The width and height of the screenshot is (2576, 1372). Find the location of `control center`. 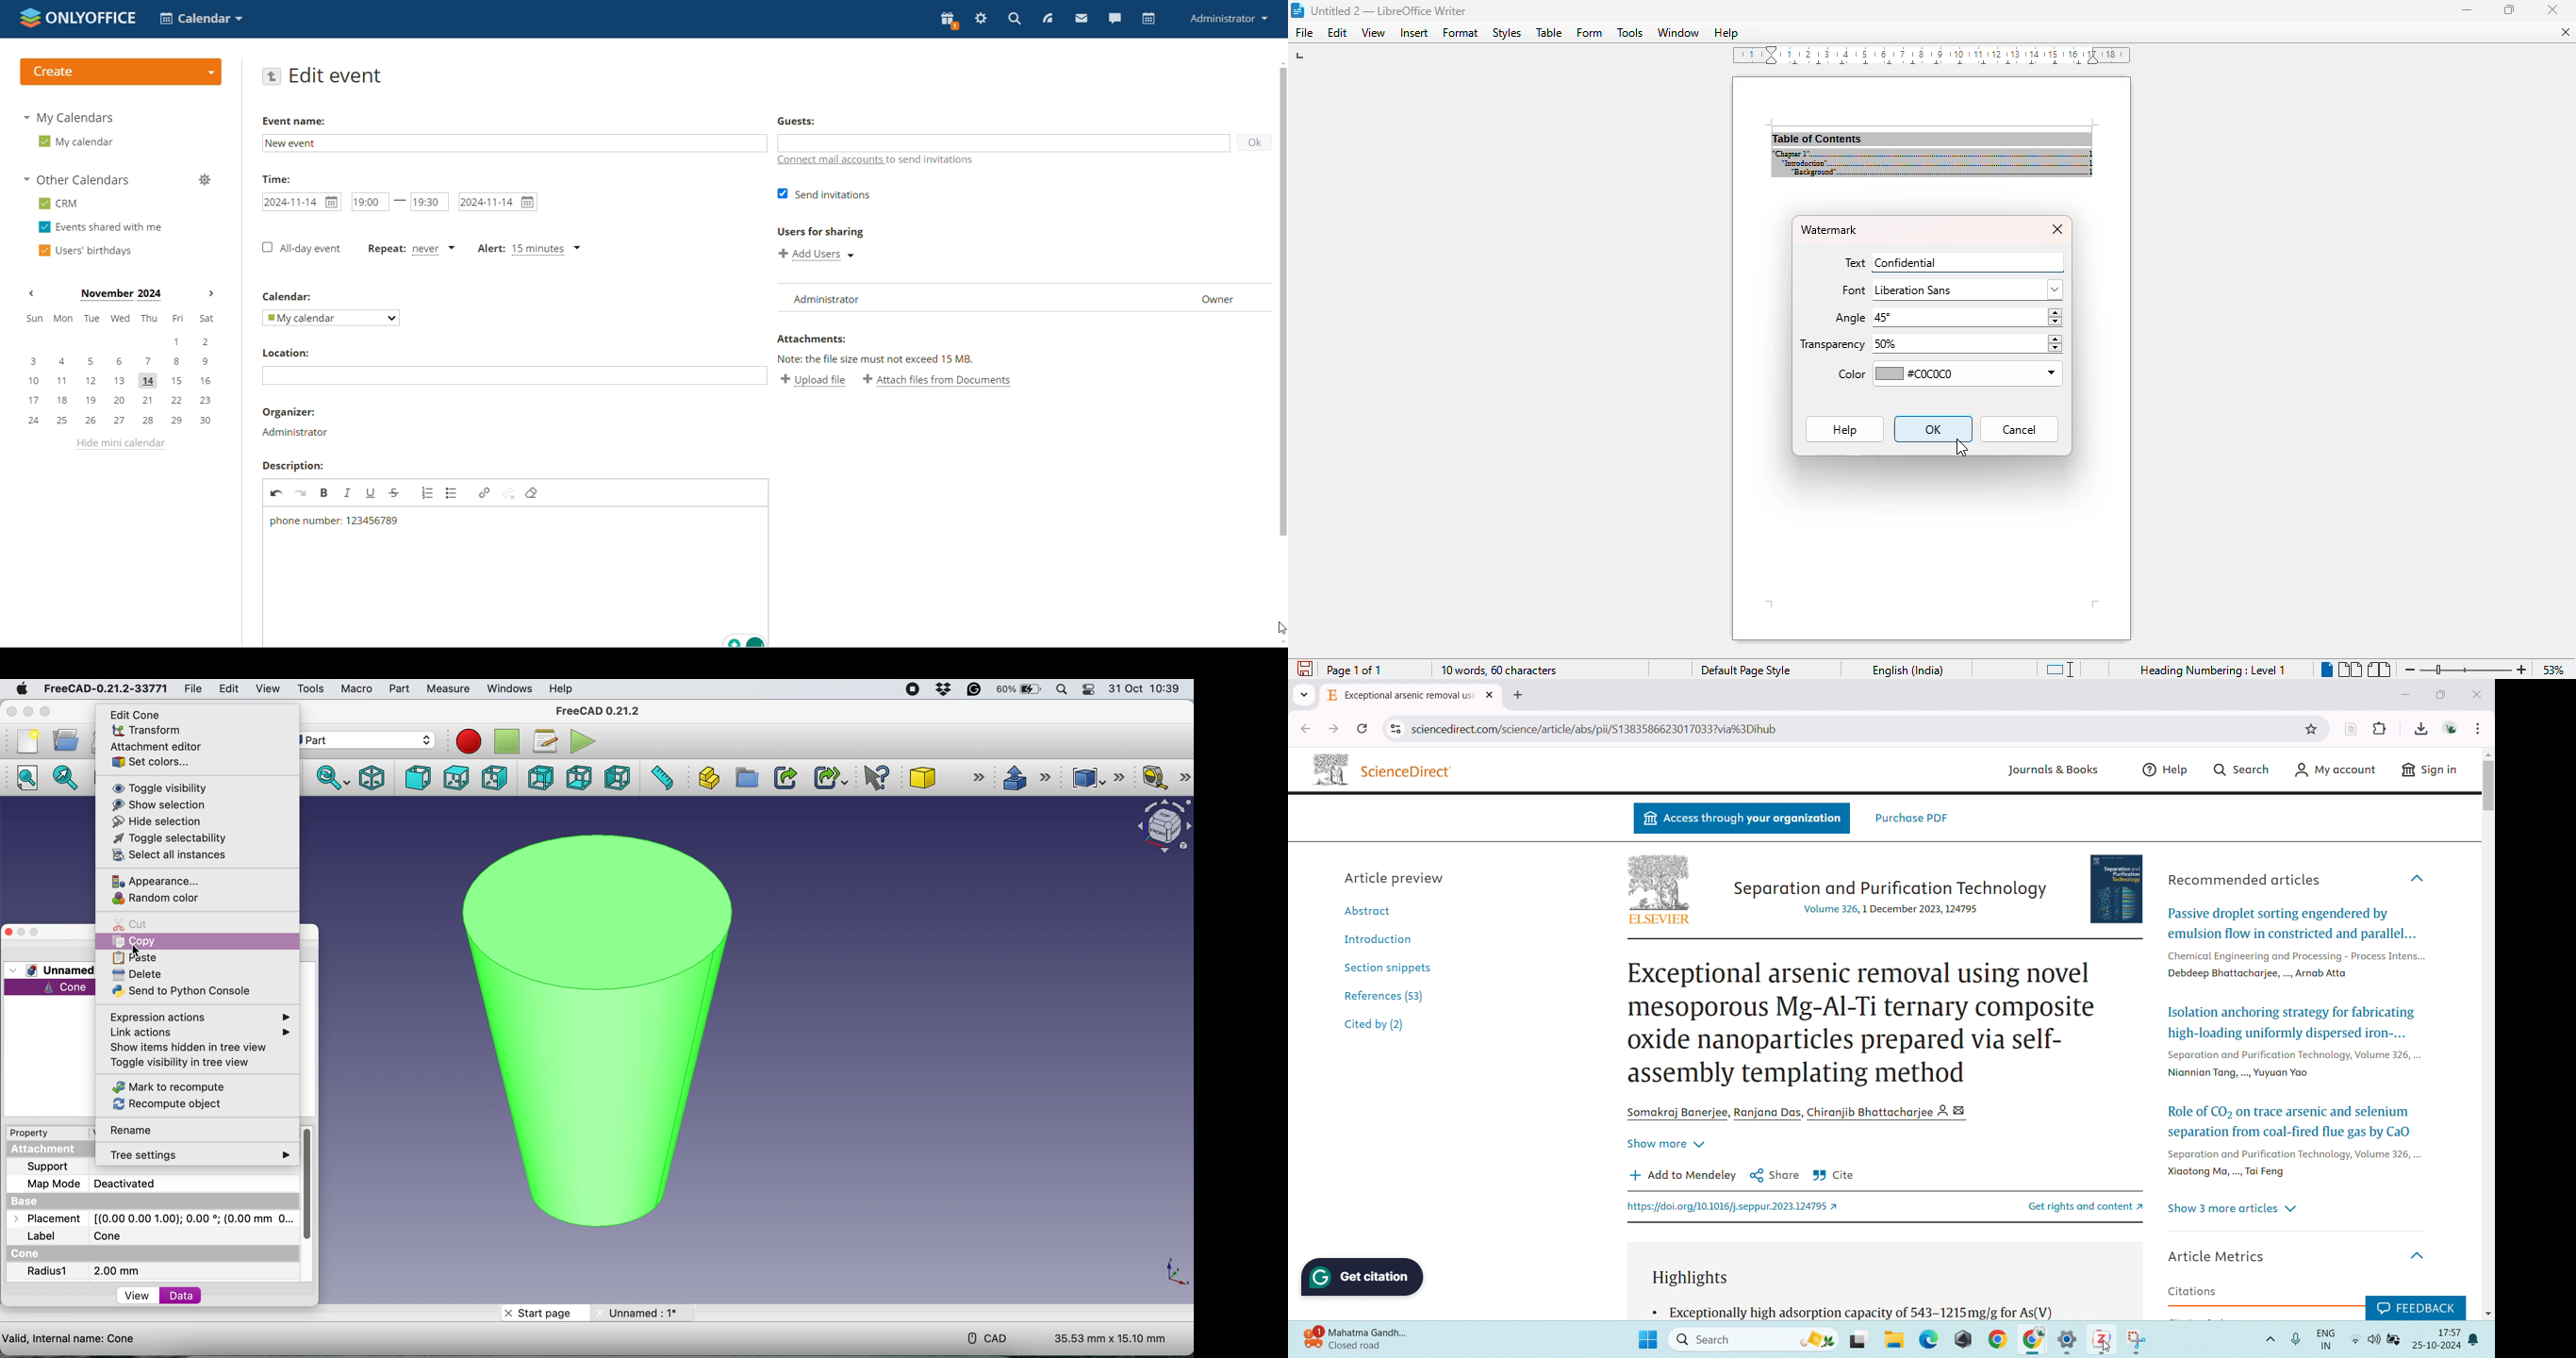

control center is located at coordinates (1090, 691).